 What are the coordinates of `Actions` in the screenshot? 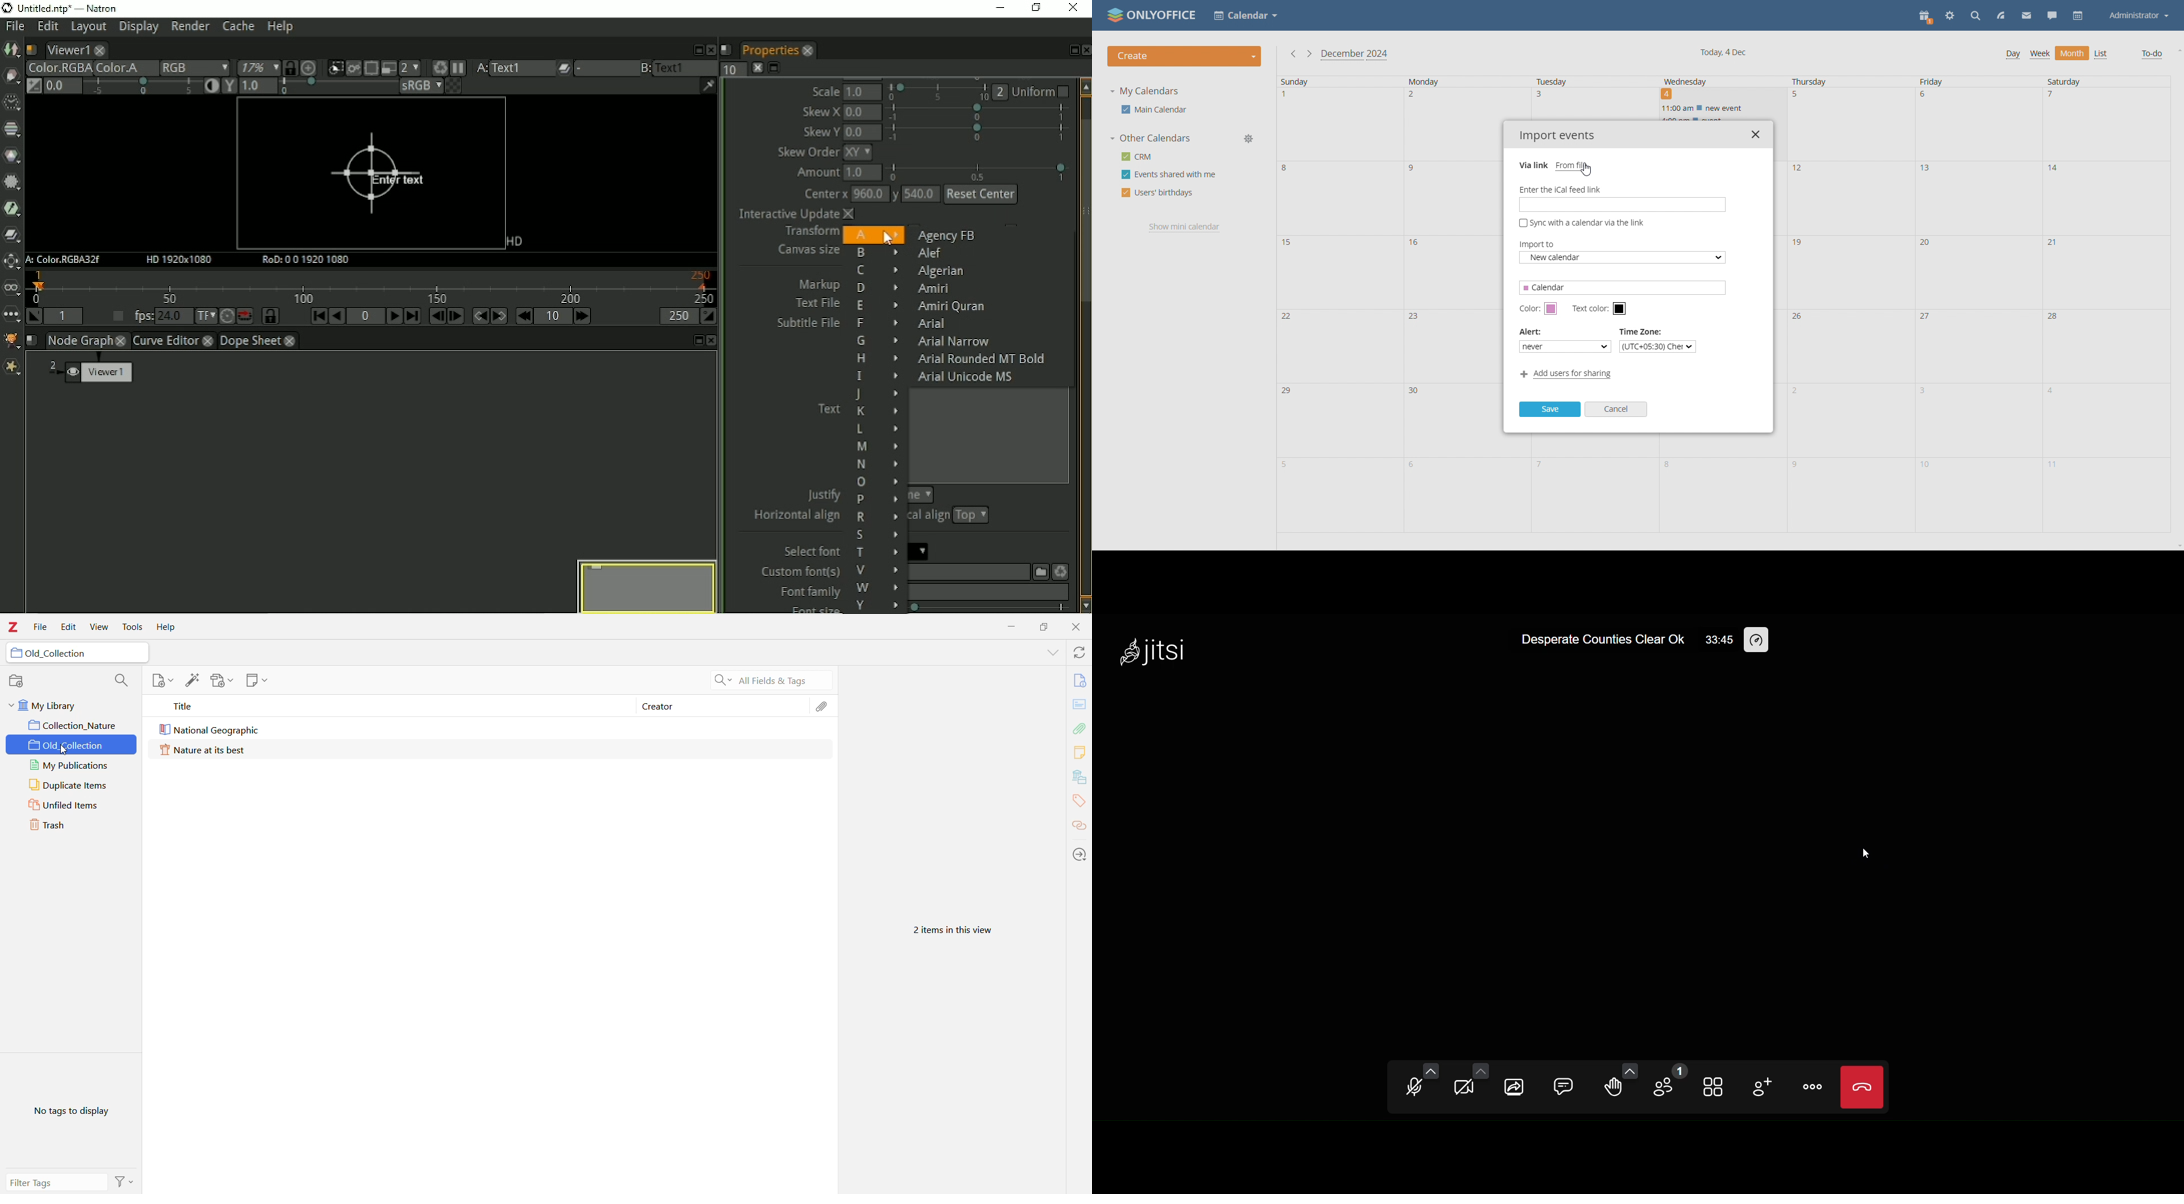 It's located at (126, 1181).